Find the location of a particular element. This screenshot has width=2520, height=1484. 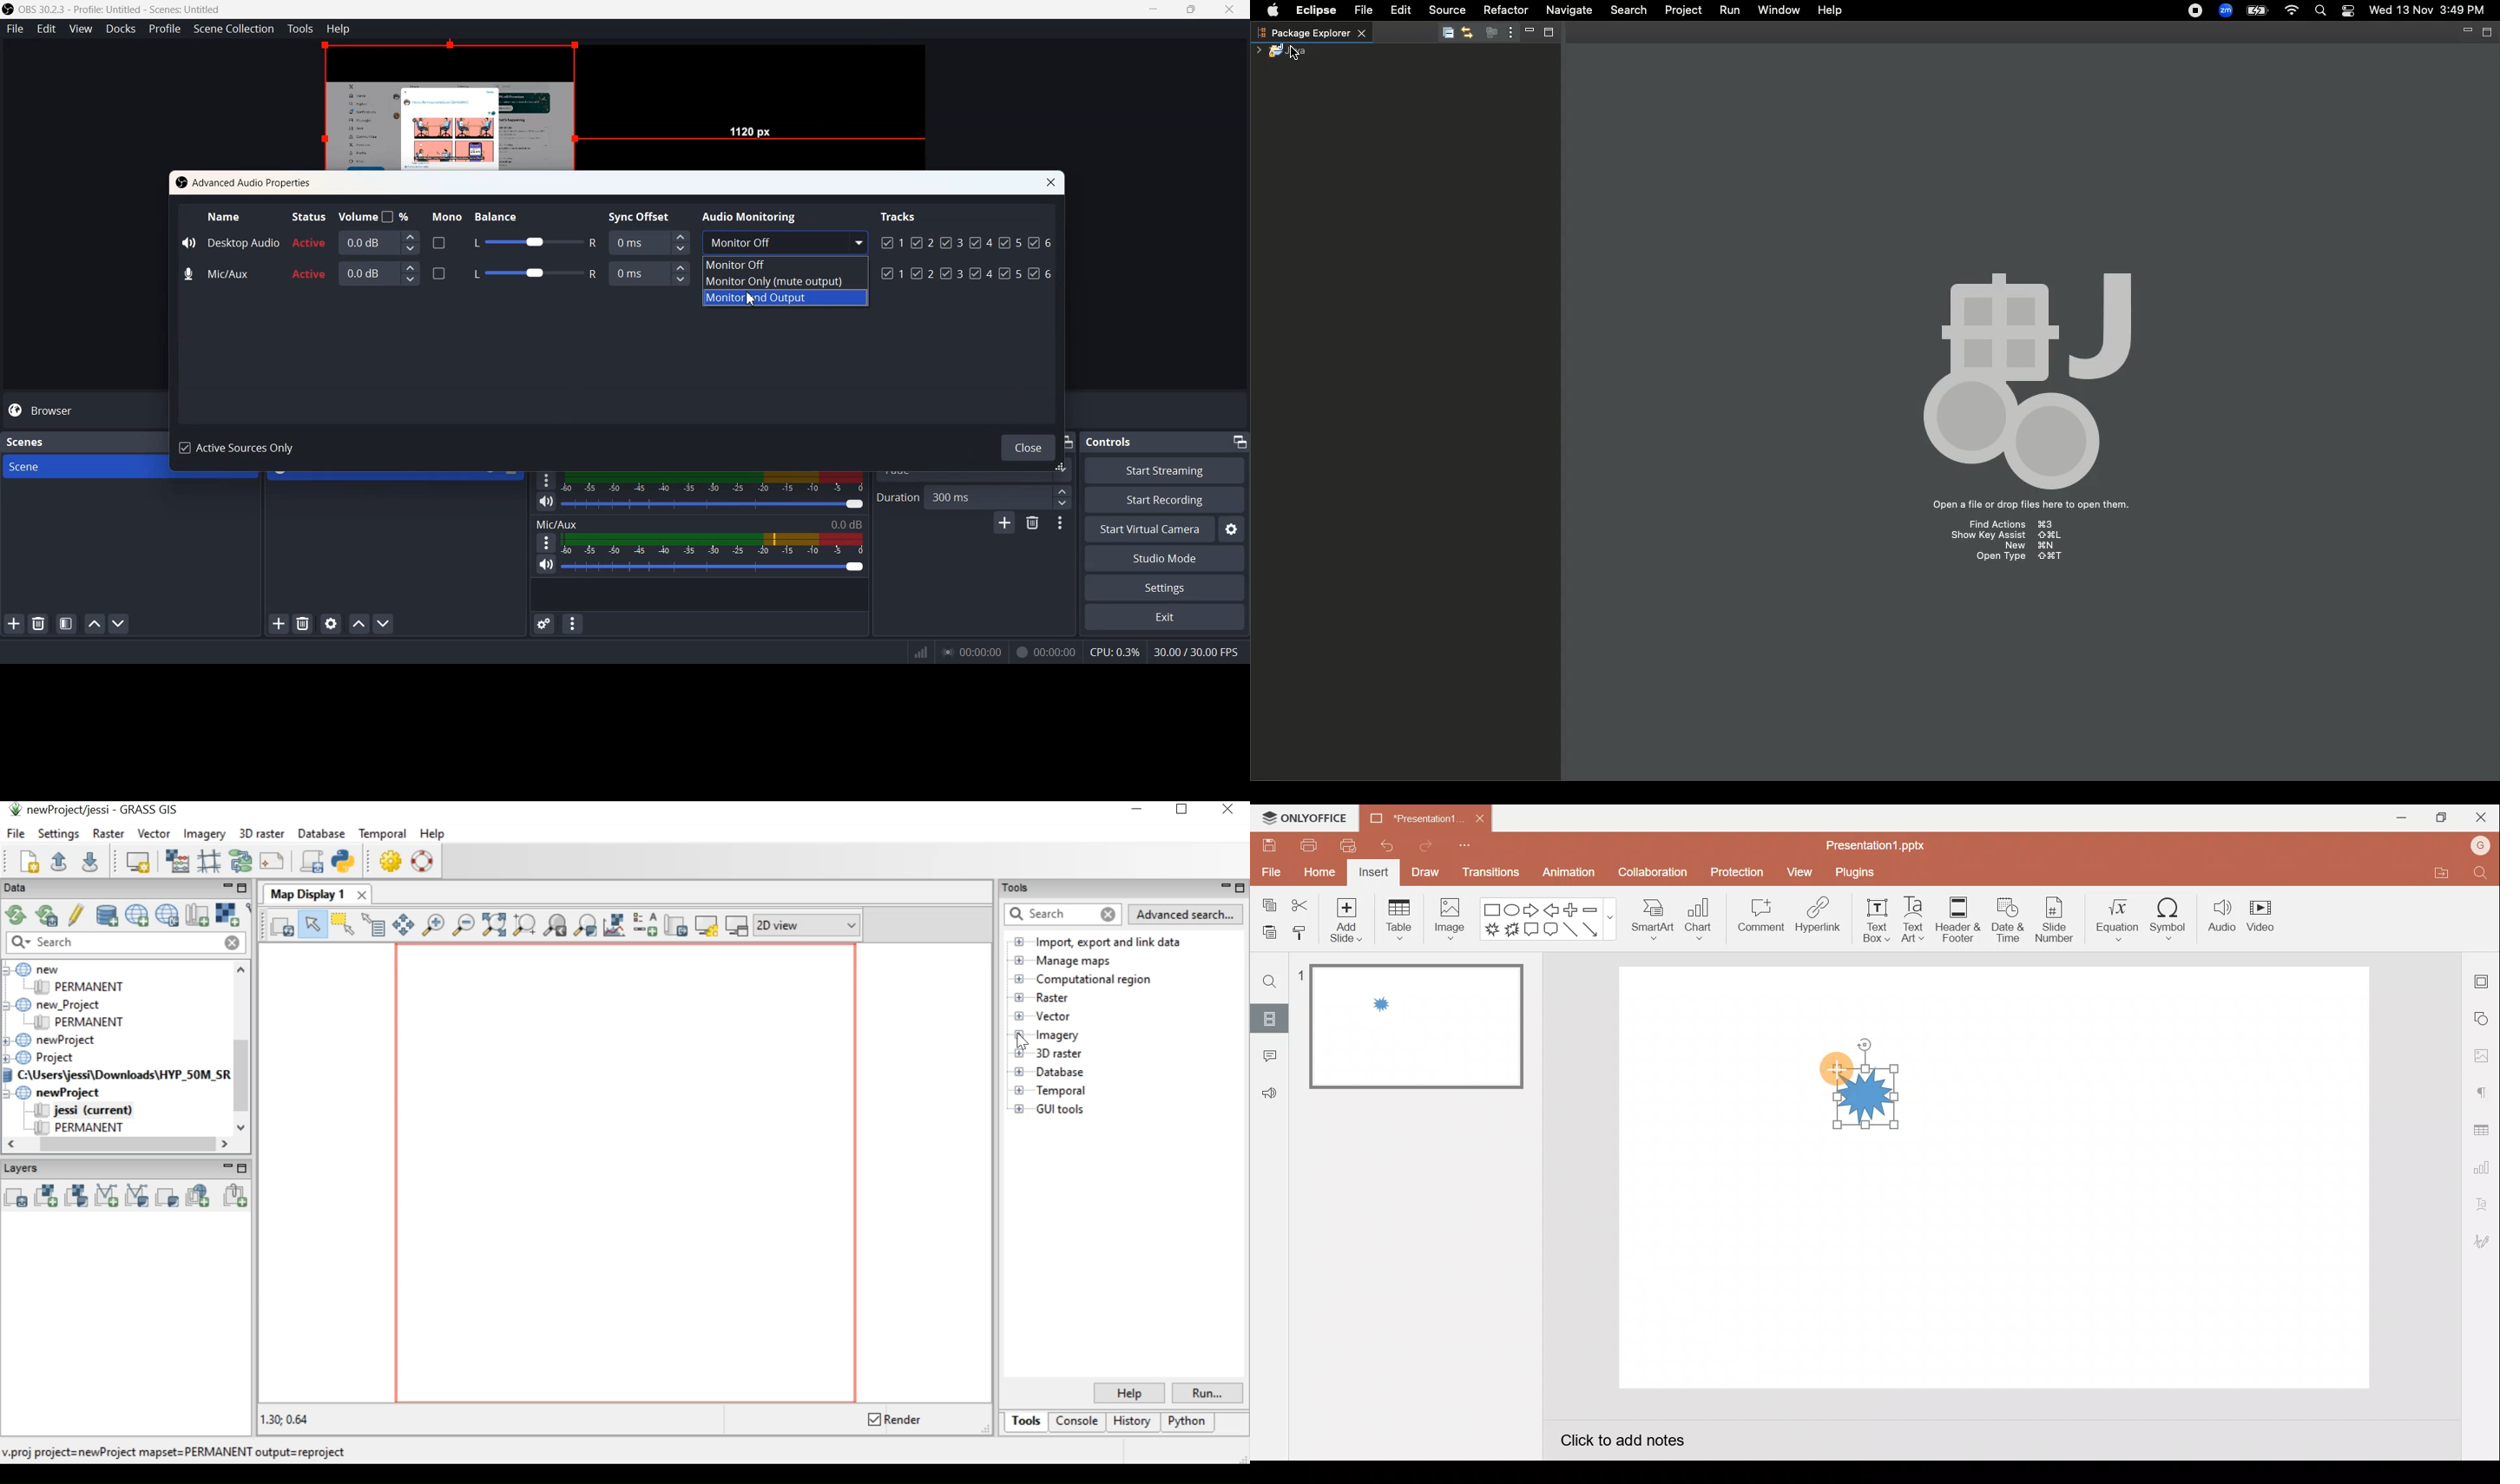

CPU:0.3% is located at coordinates (1115, 651).